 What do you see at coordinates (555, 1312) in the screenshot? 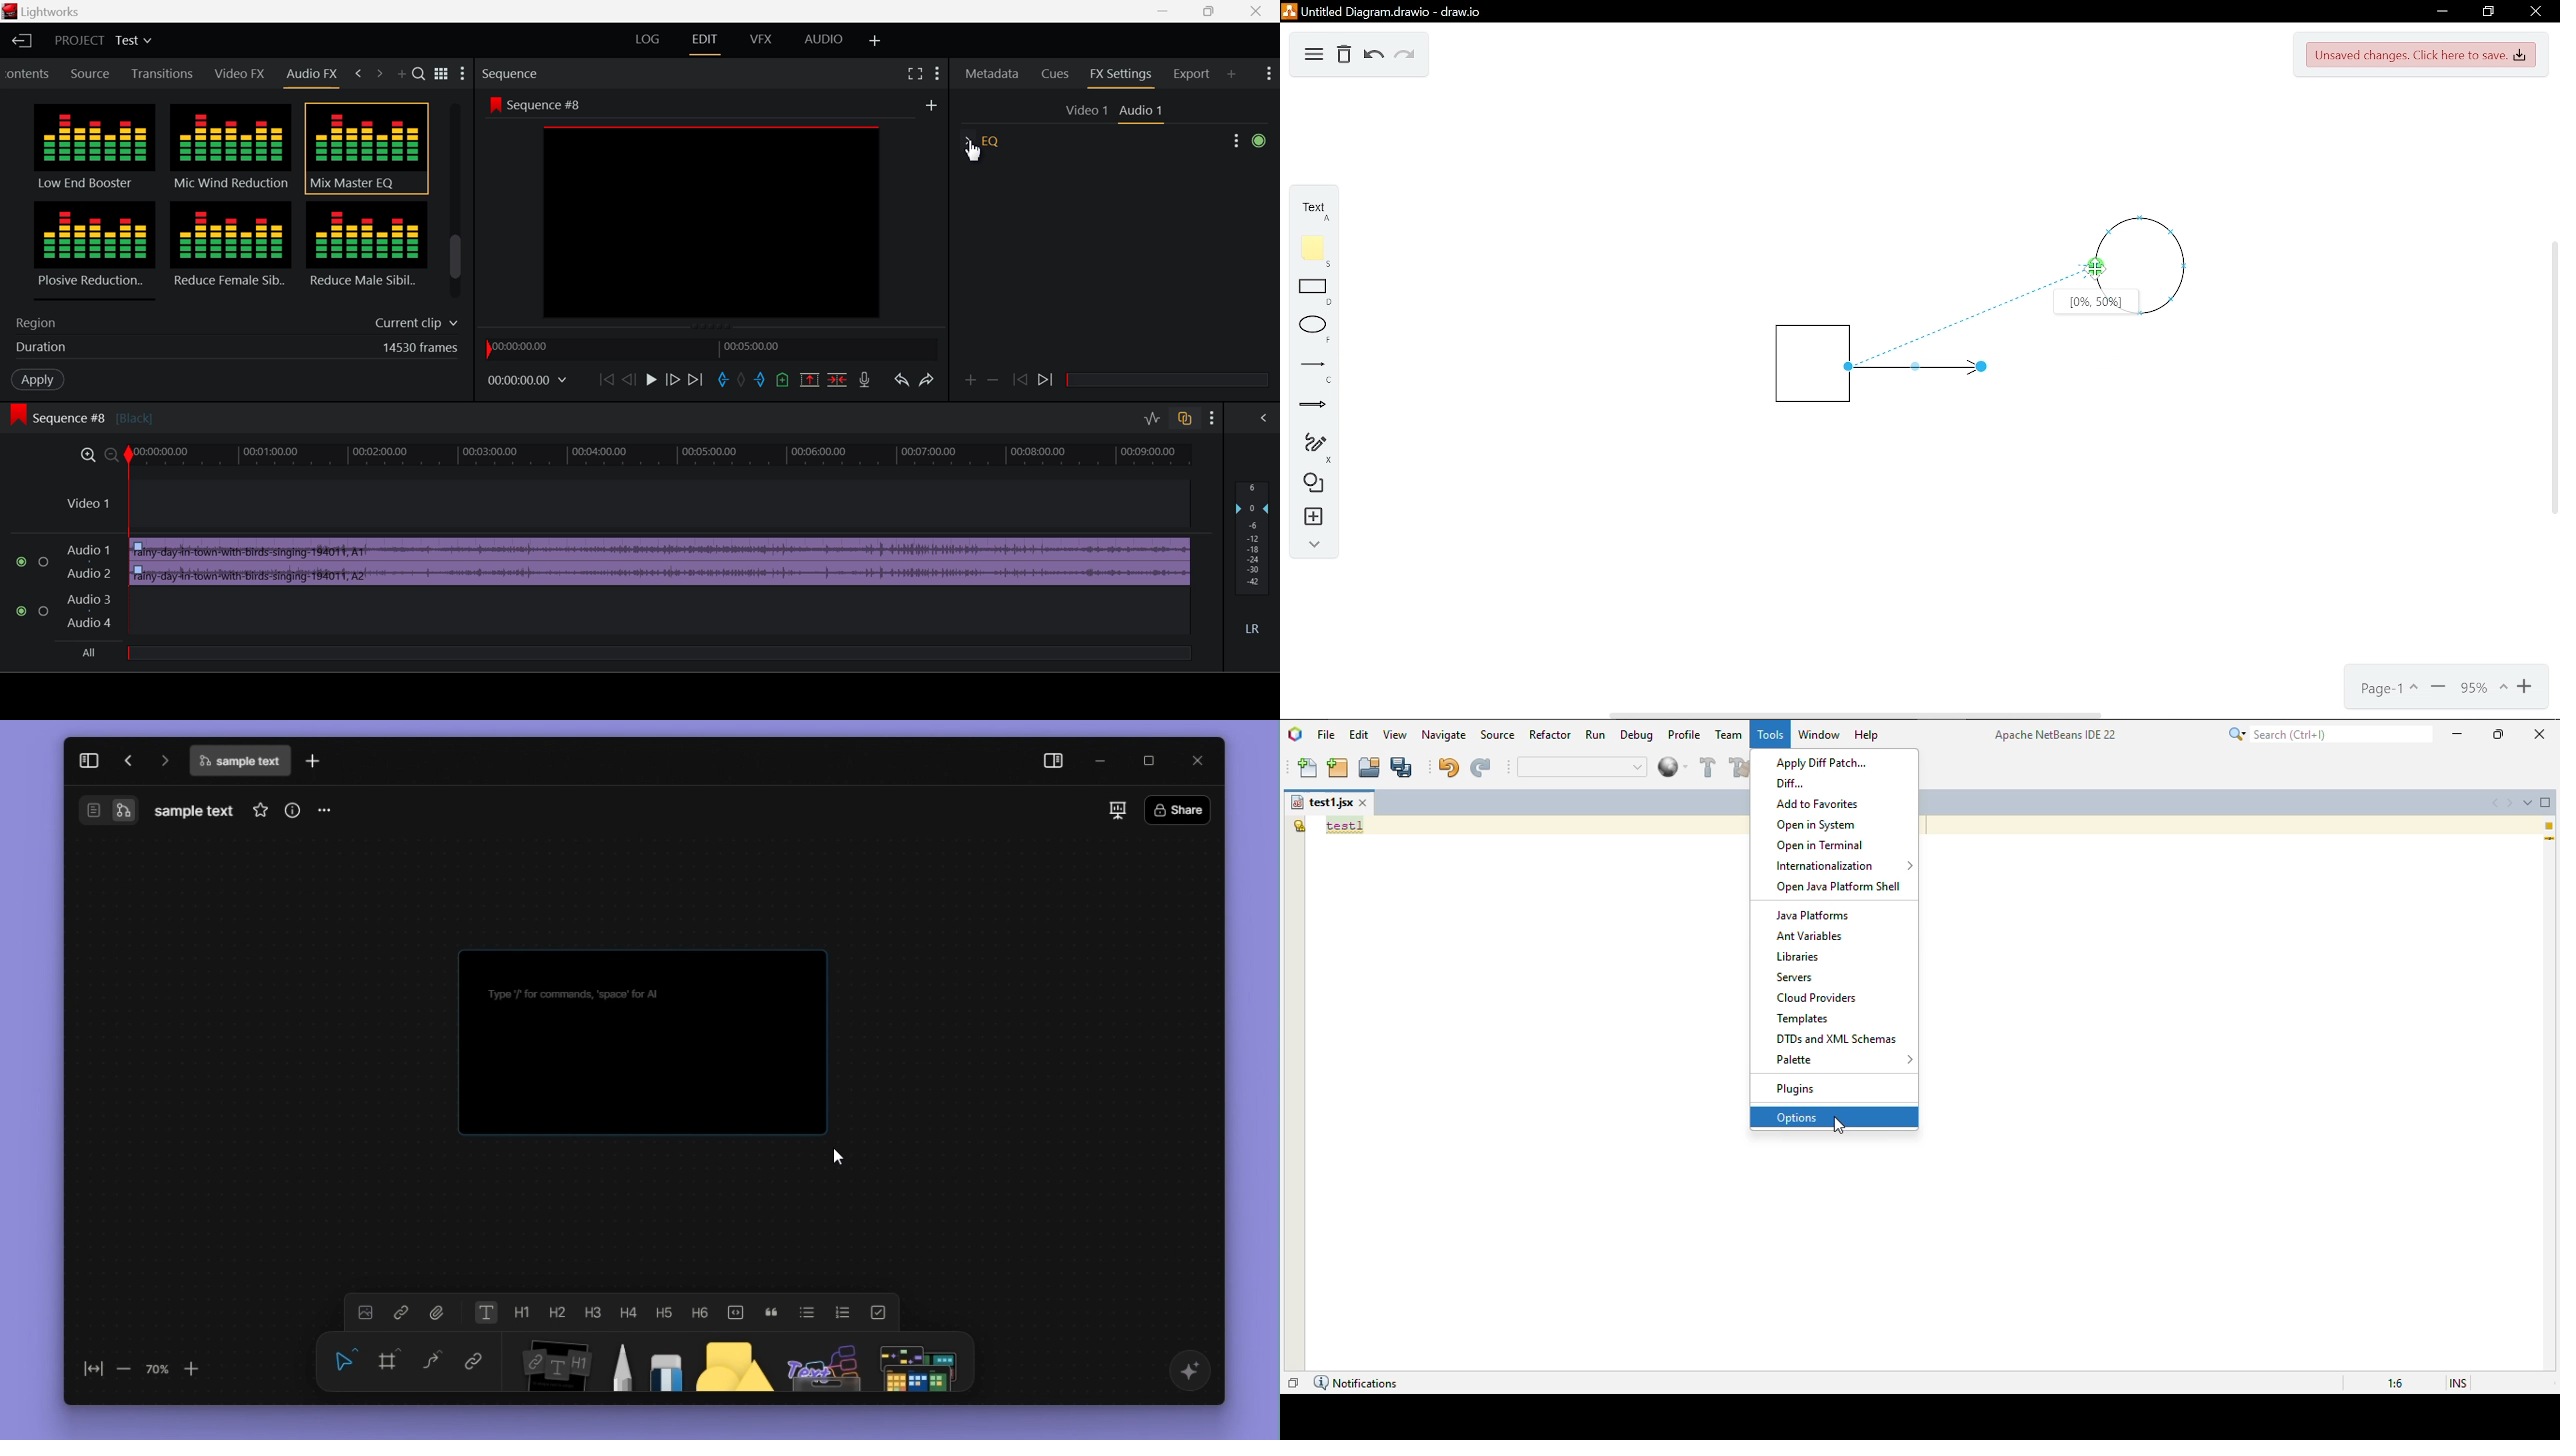
I see `heading 2` at bounding box center [555, 1312].